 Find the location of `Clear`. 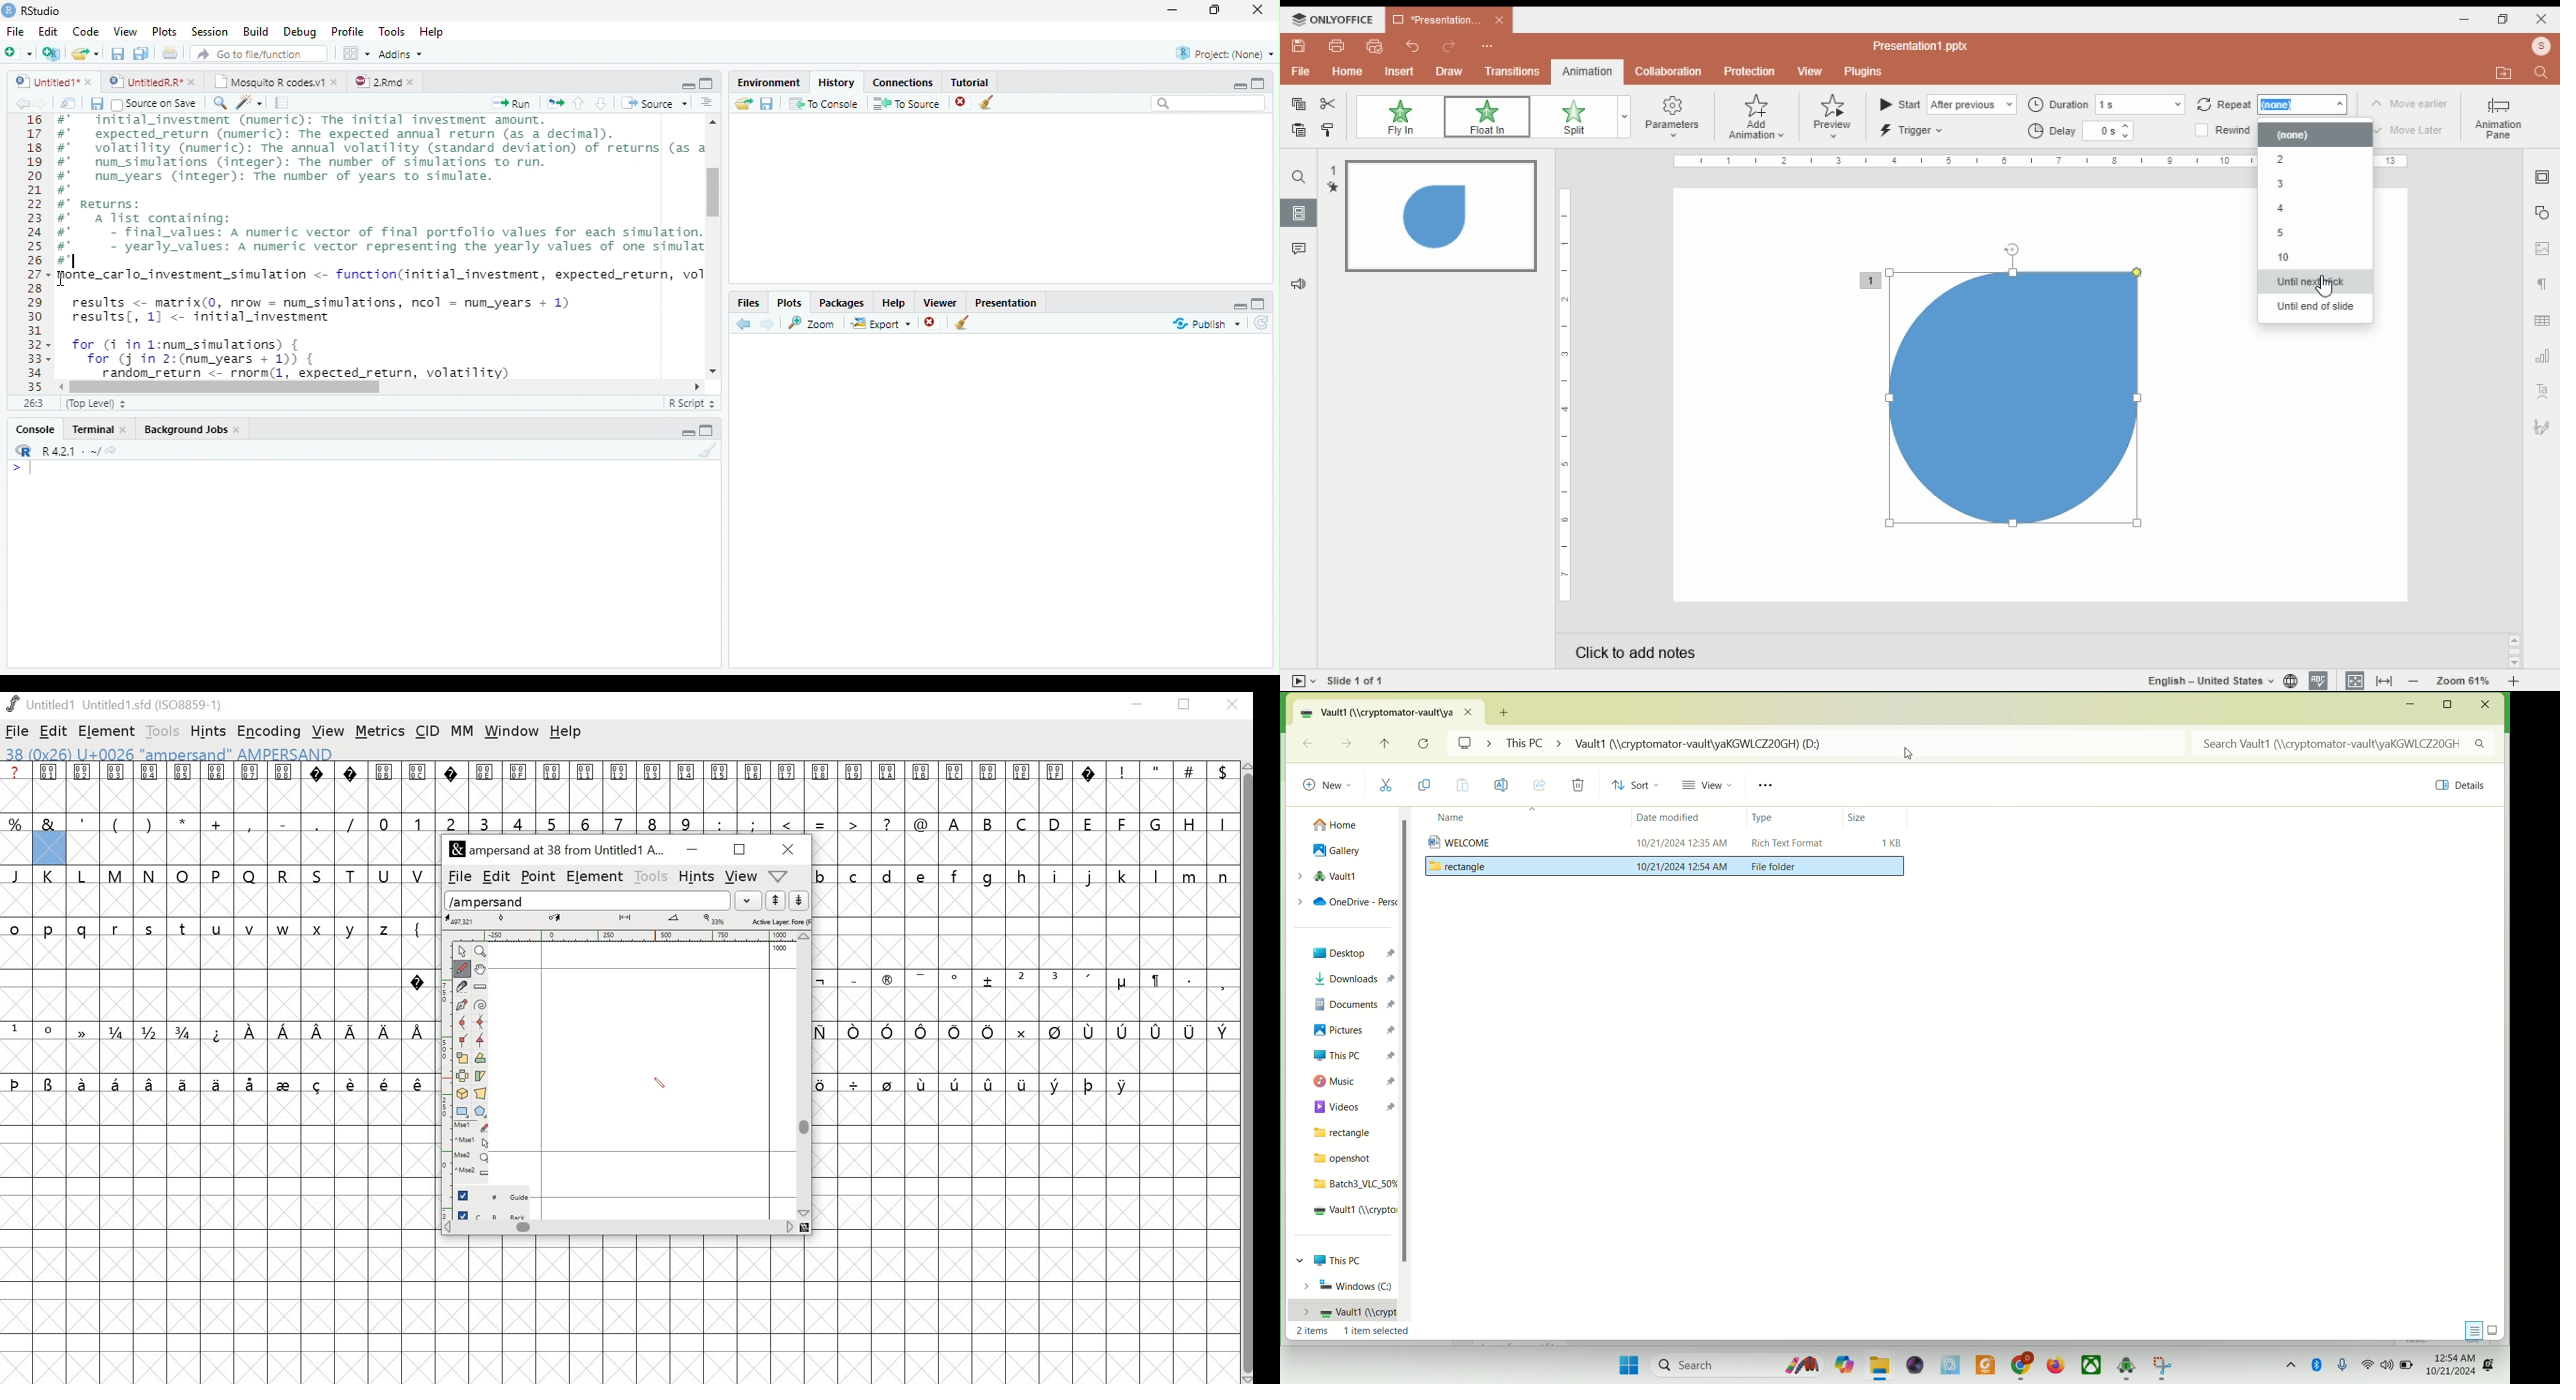

Clear is located at coordinates (963, 325).